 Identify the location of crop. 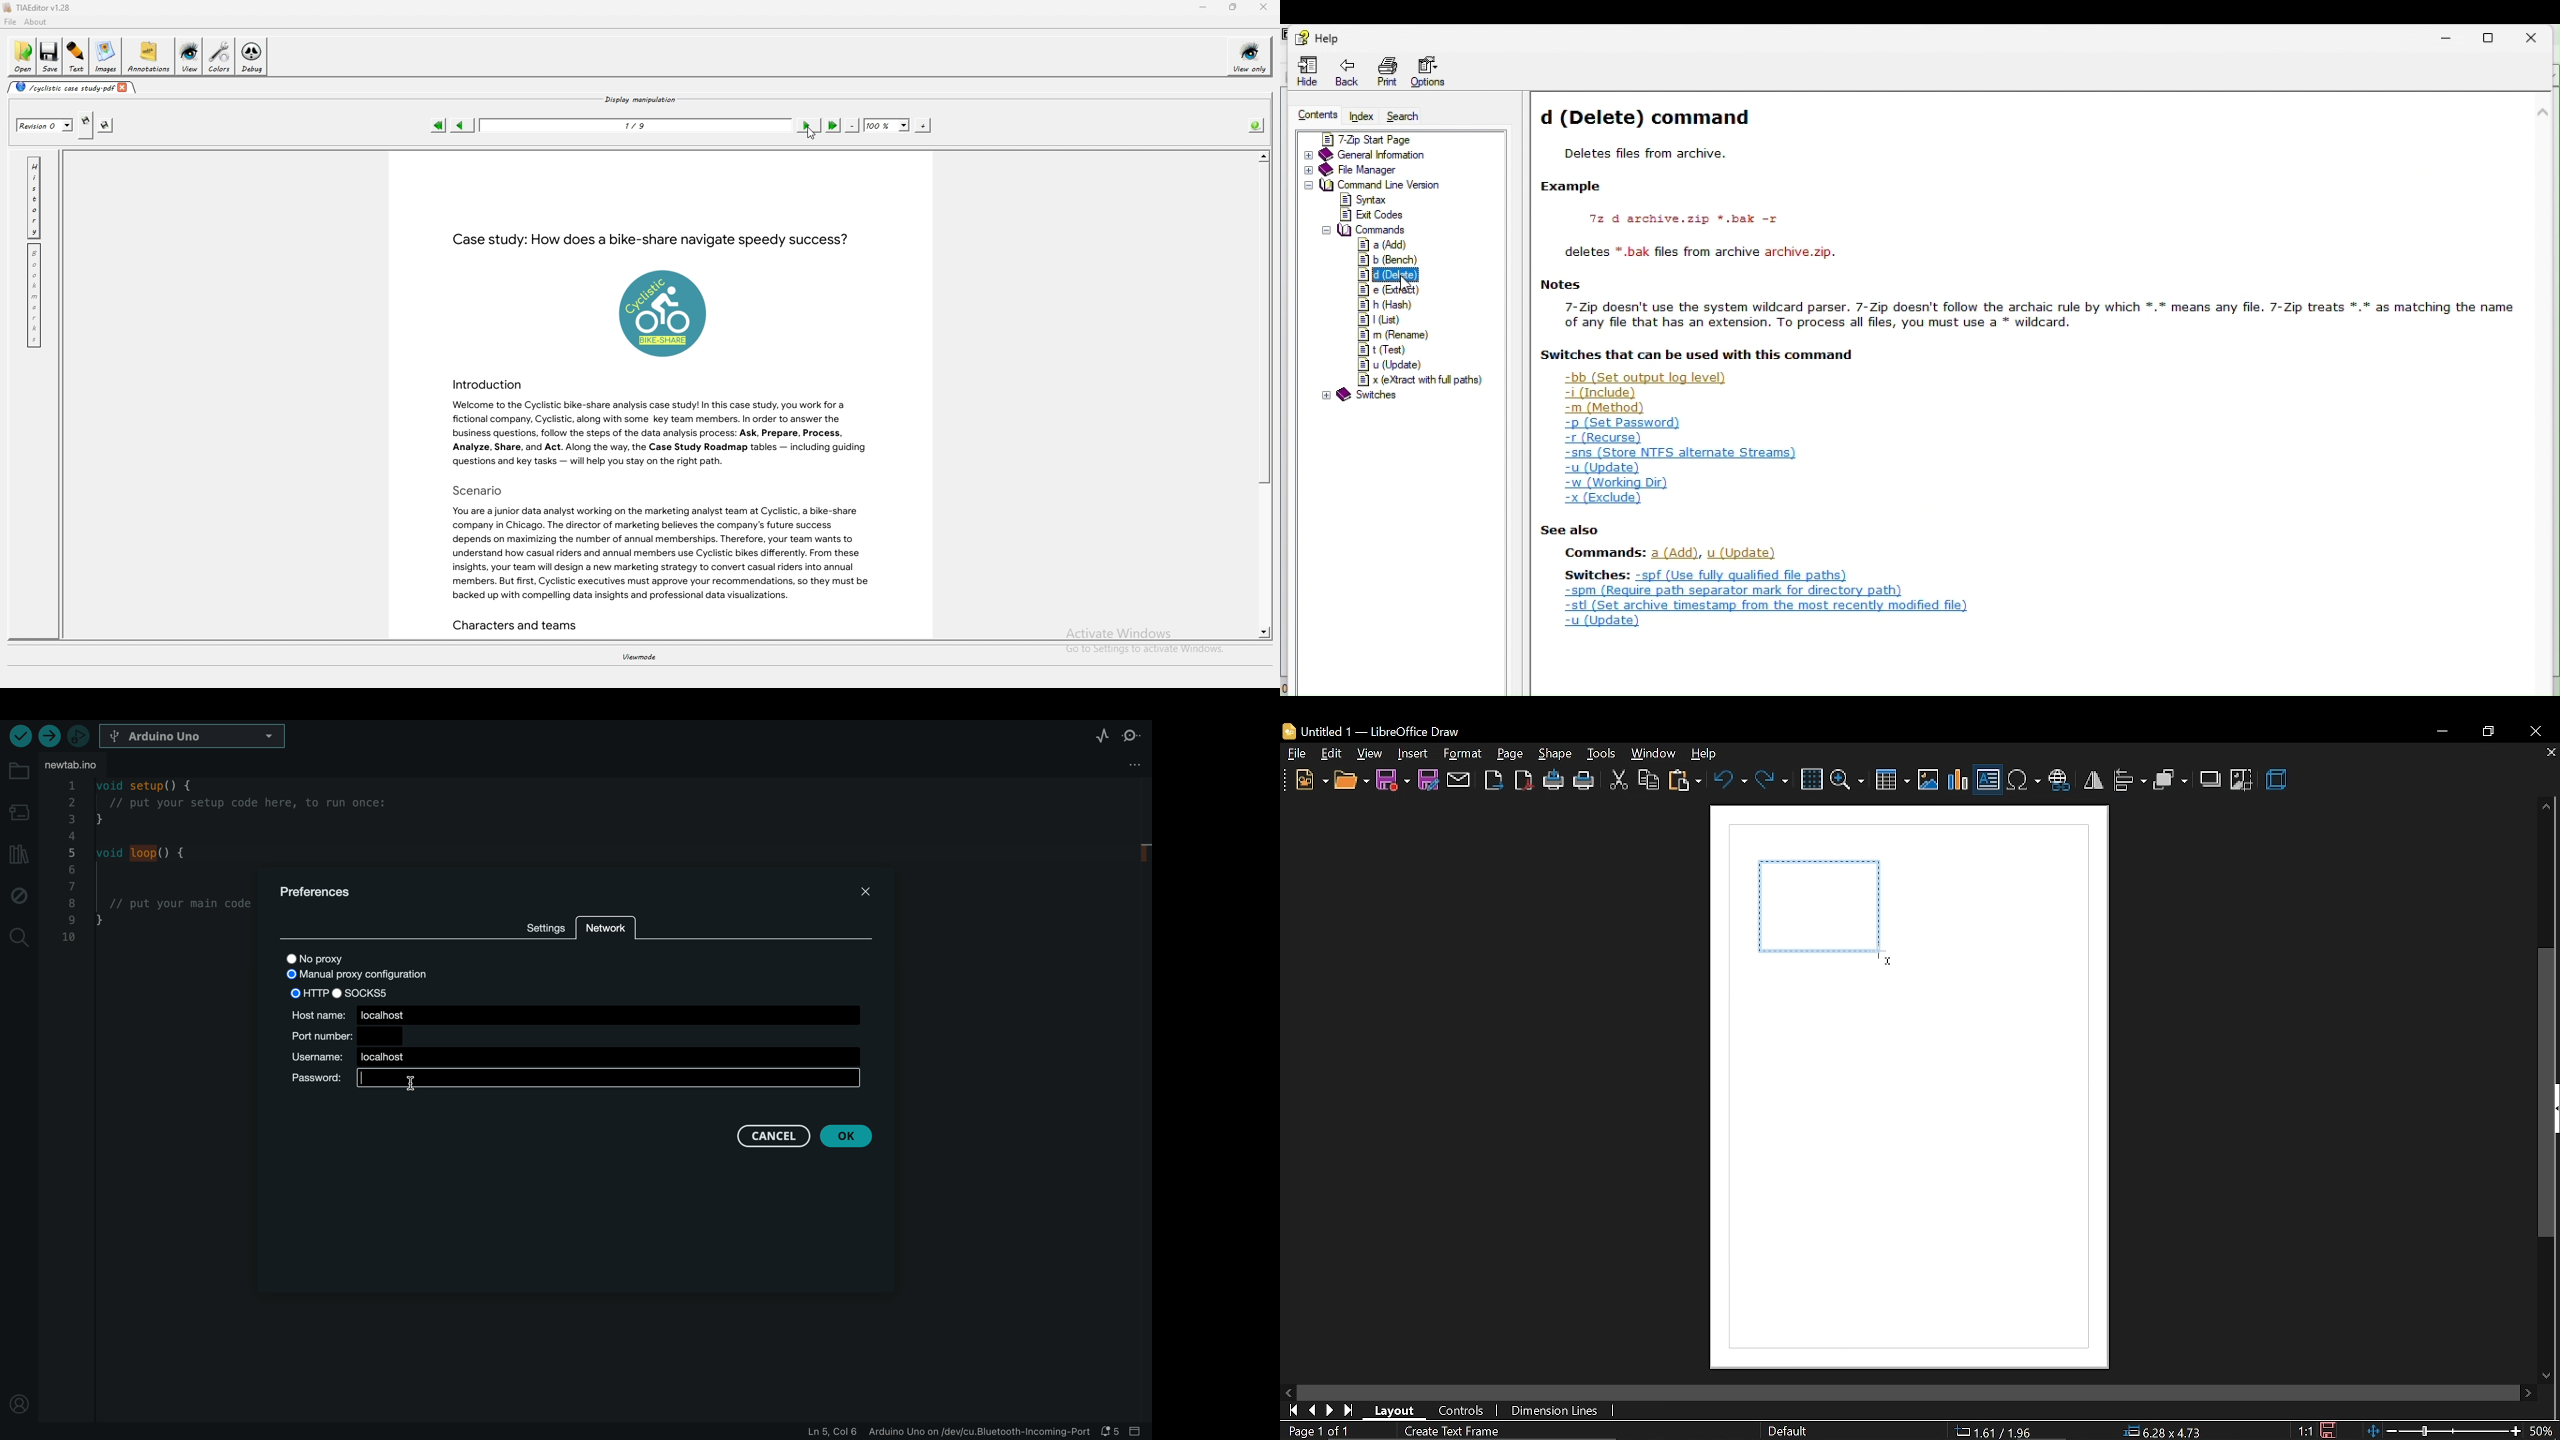
(2243, 780).